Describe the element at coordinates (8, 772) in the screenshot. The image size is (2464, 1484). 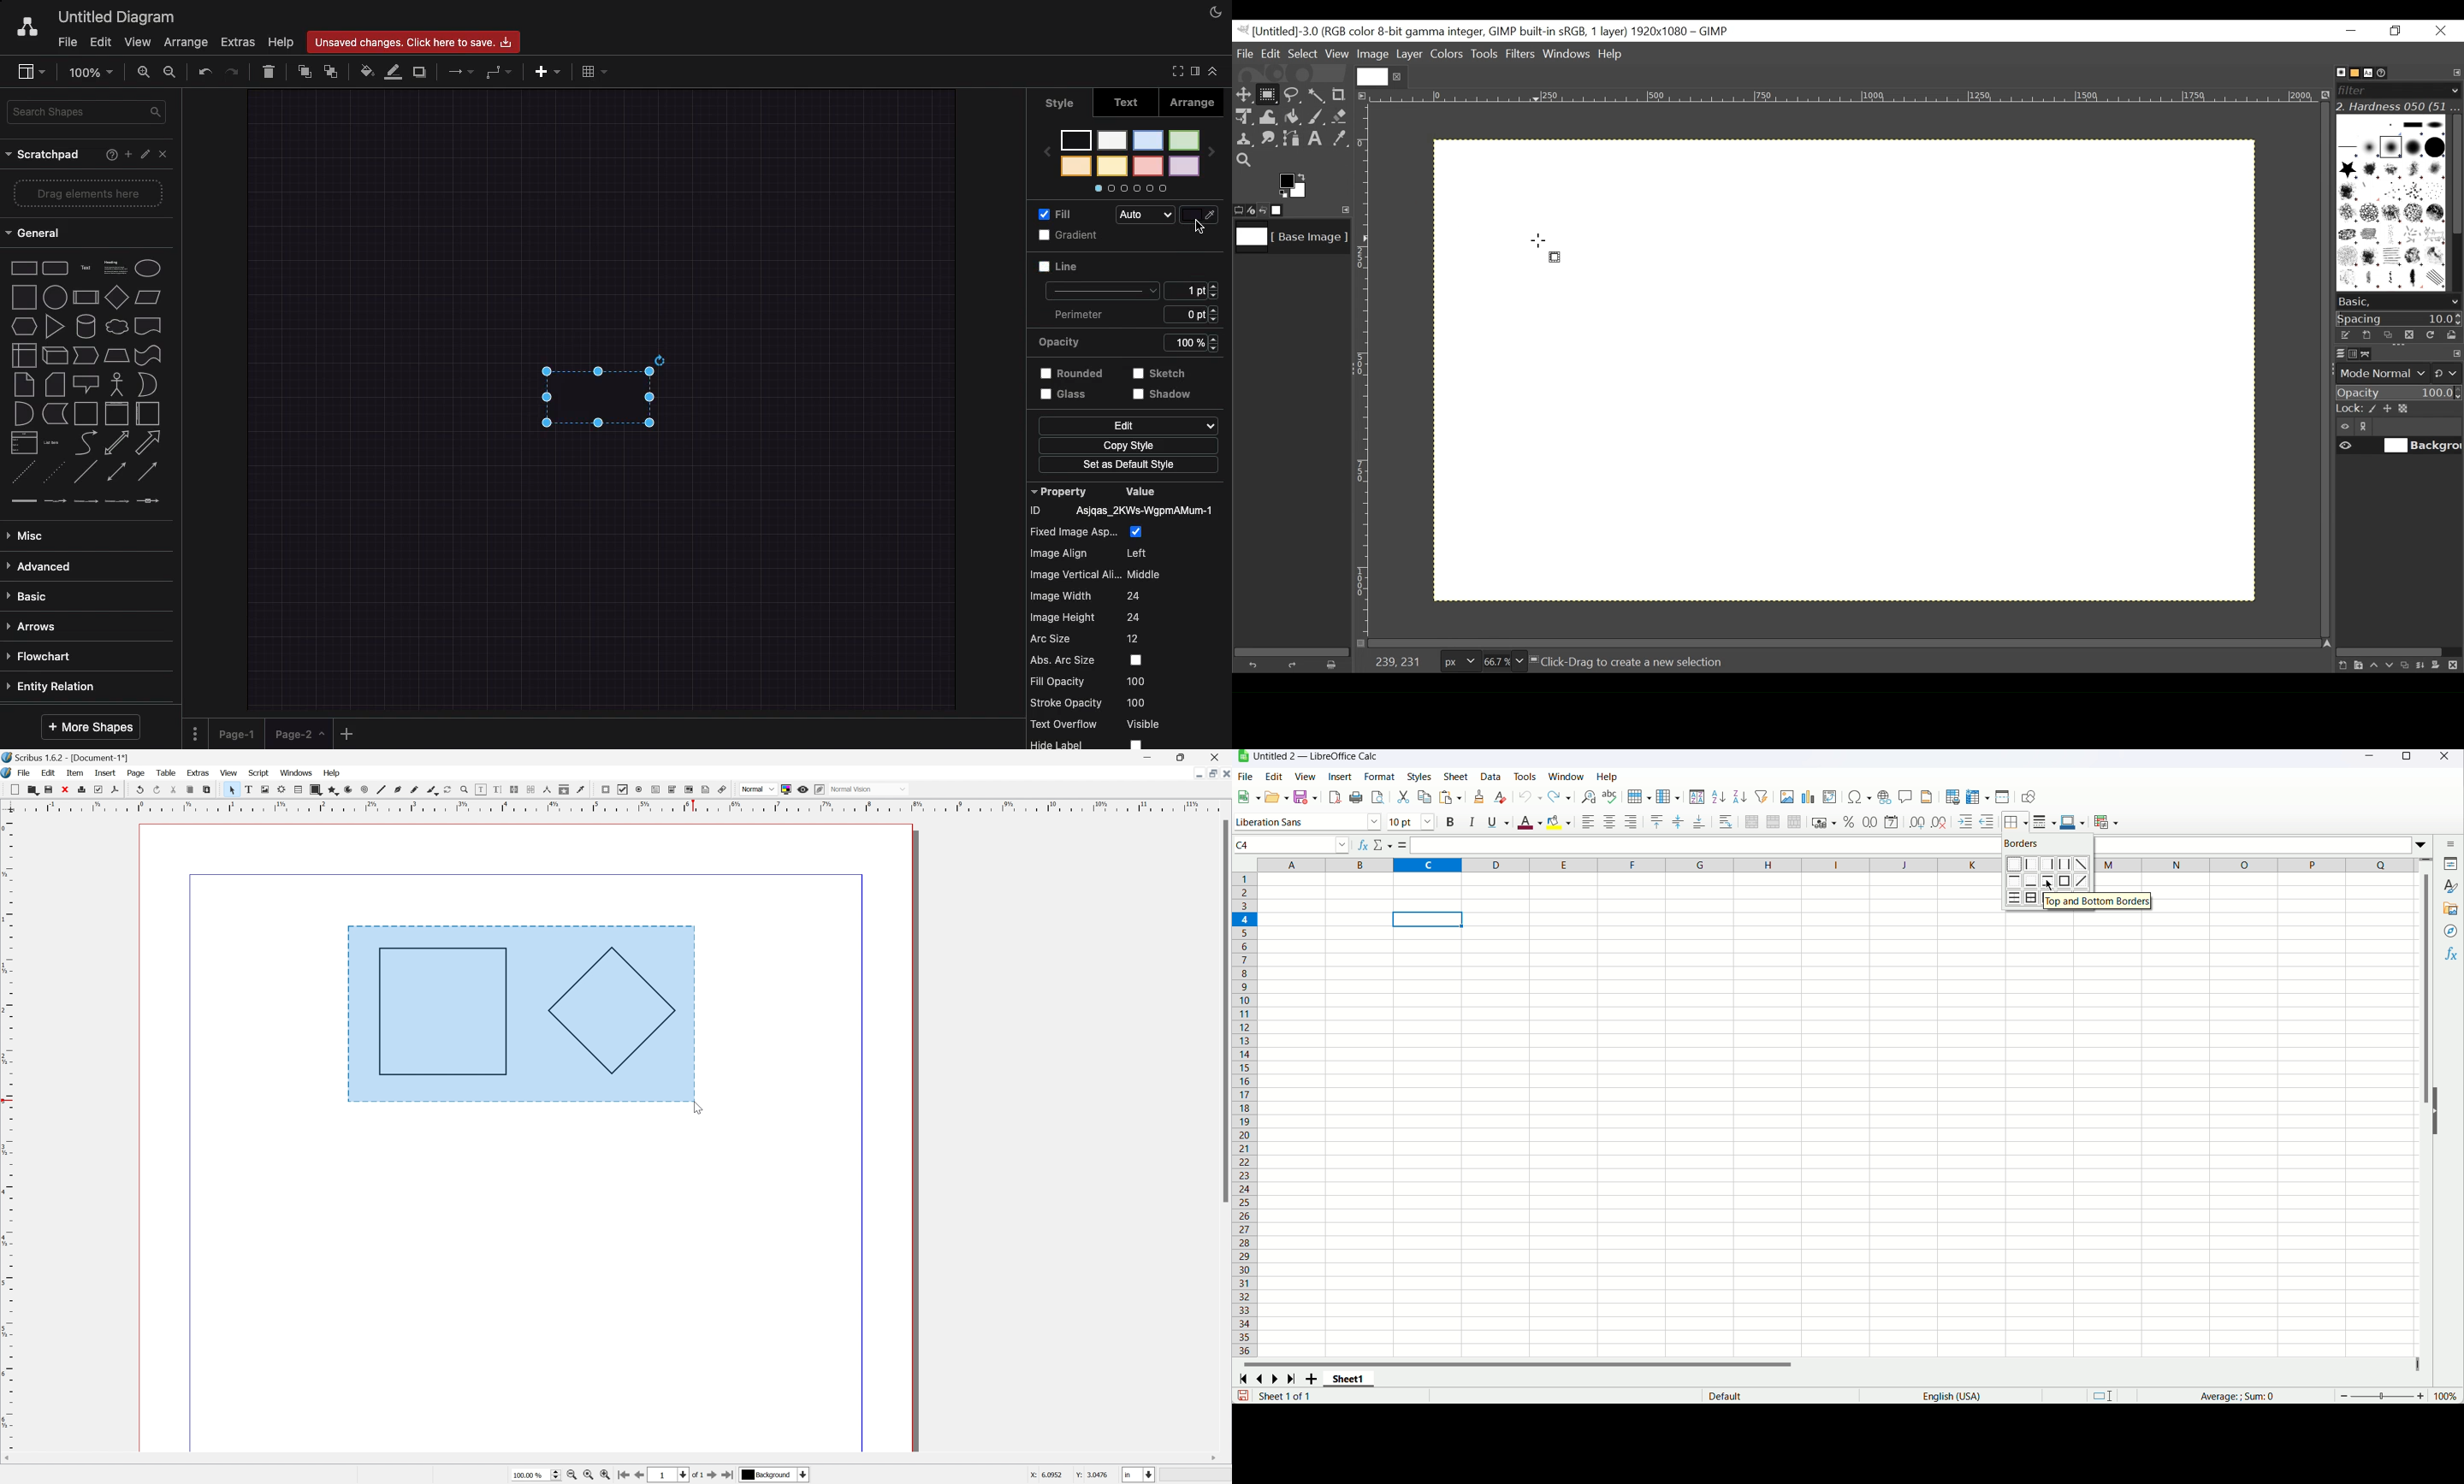
I see `application logo` at that location.